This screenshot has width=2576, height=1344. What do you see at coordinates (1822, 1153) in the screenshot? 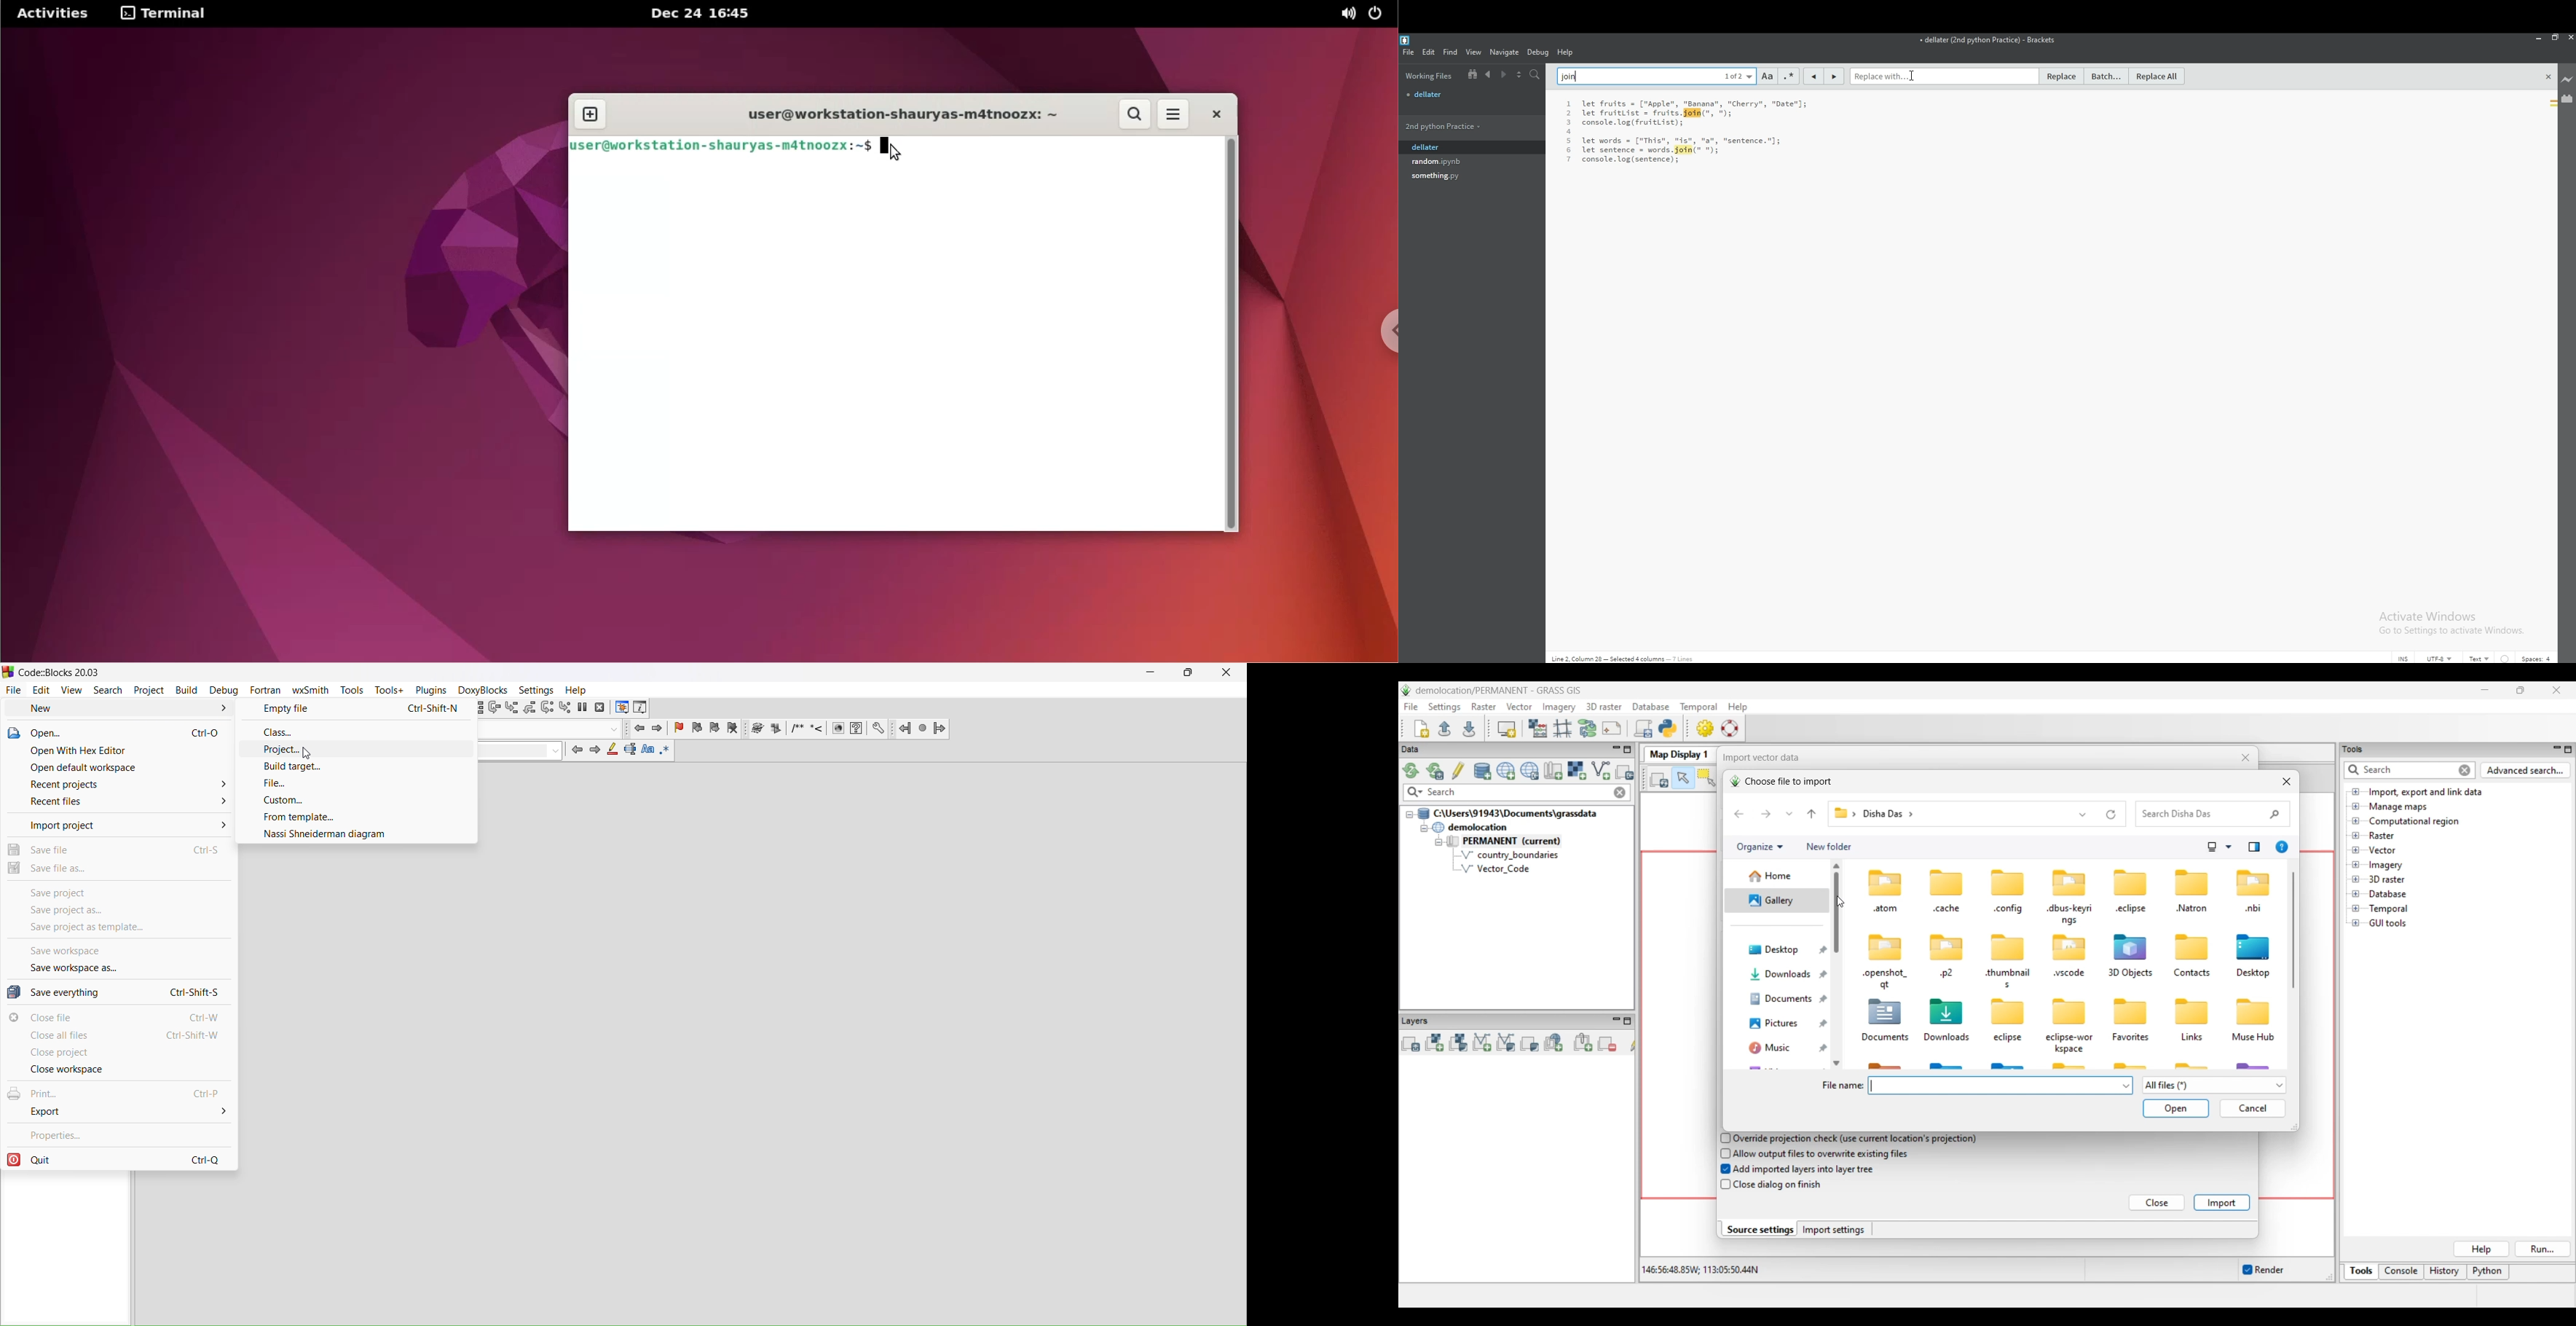
I see `Allow output files to overwrite existing files` at bounding box center [1822, 1153].